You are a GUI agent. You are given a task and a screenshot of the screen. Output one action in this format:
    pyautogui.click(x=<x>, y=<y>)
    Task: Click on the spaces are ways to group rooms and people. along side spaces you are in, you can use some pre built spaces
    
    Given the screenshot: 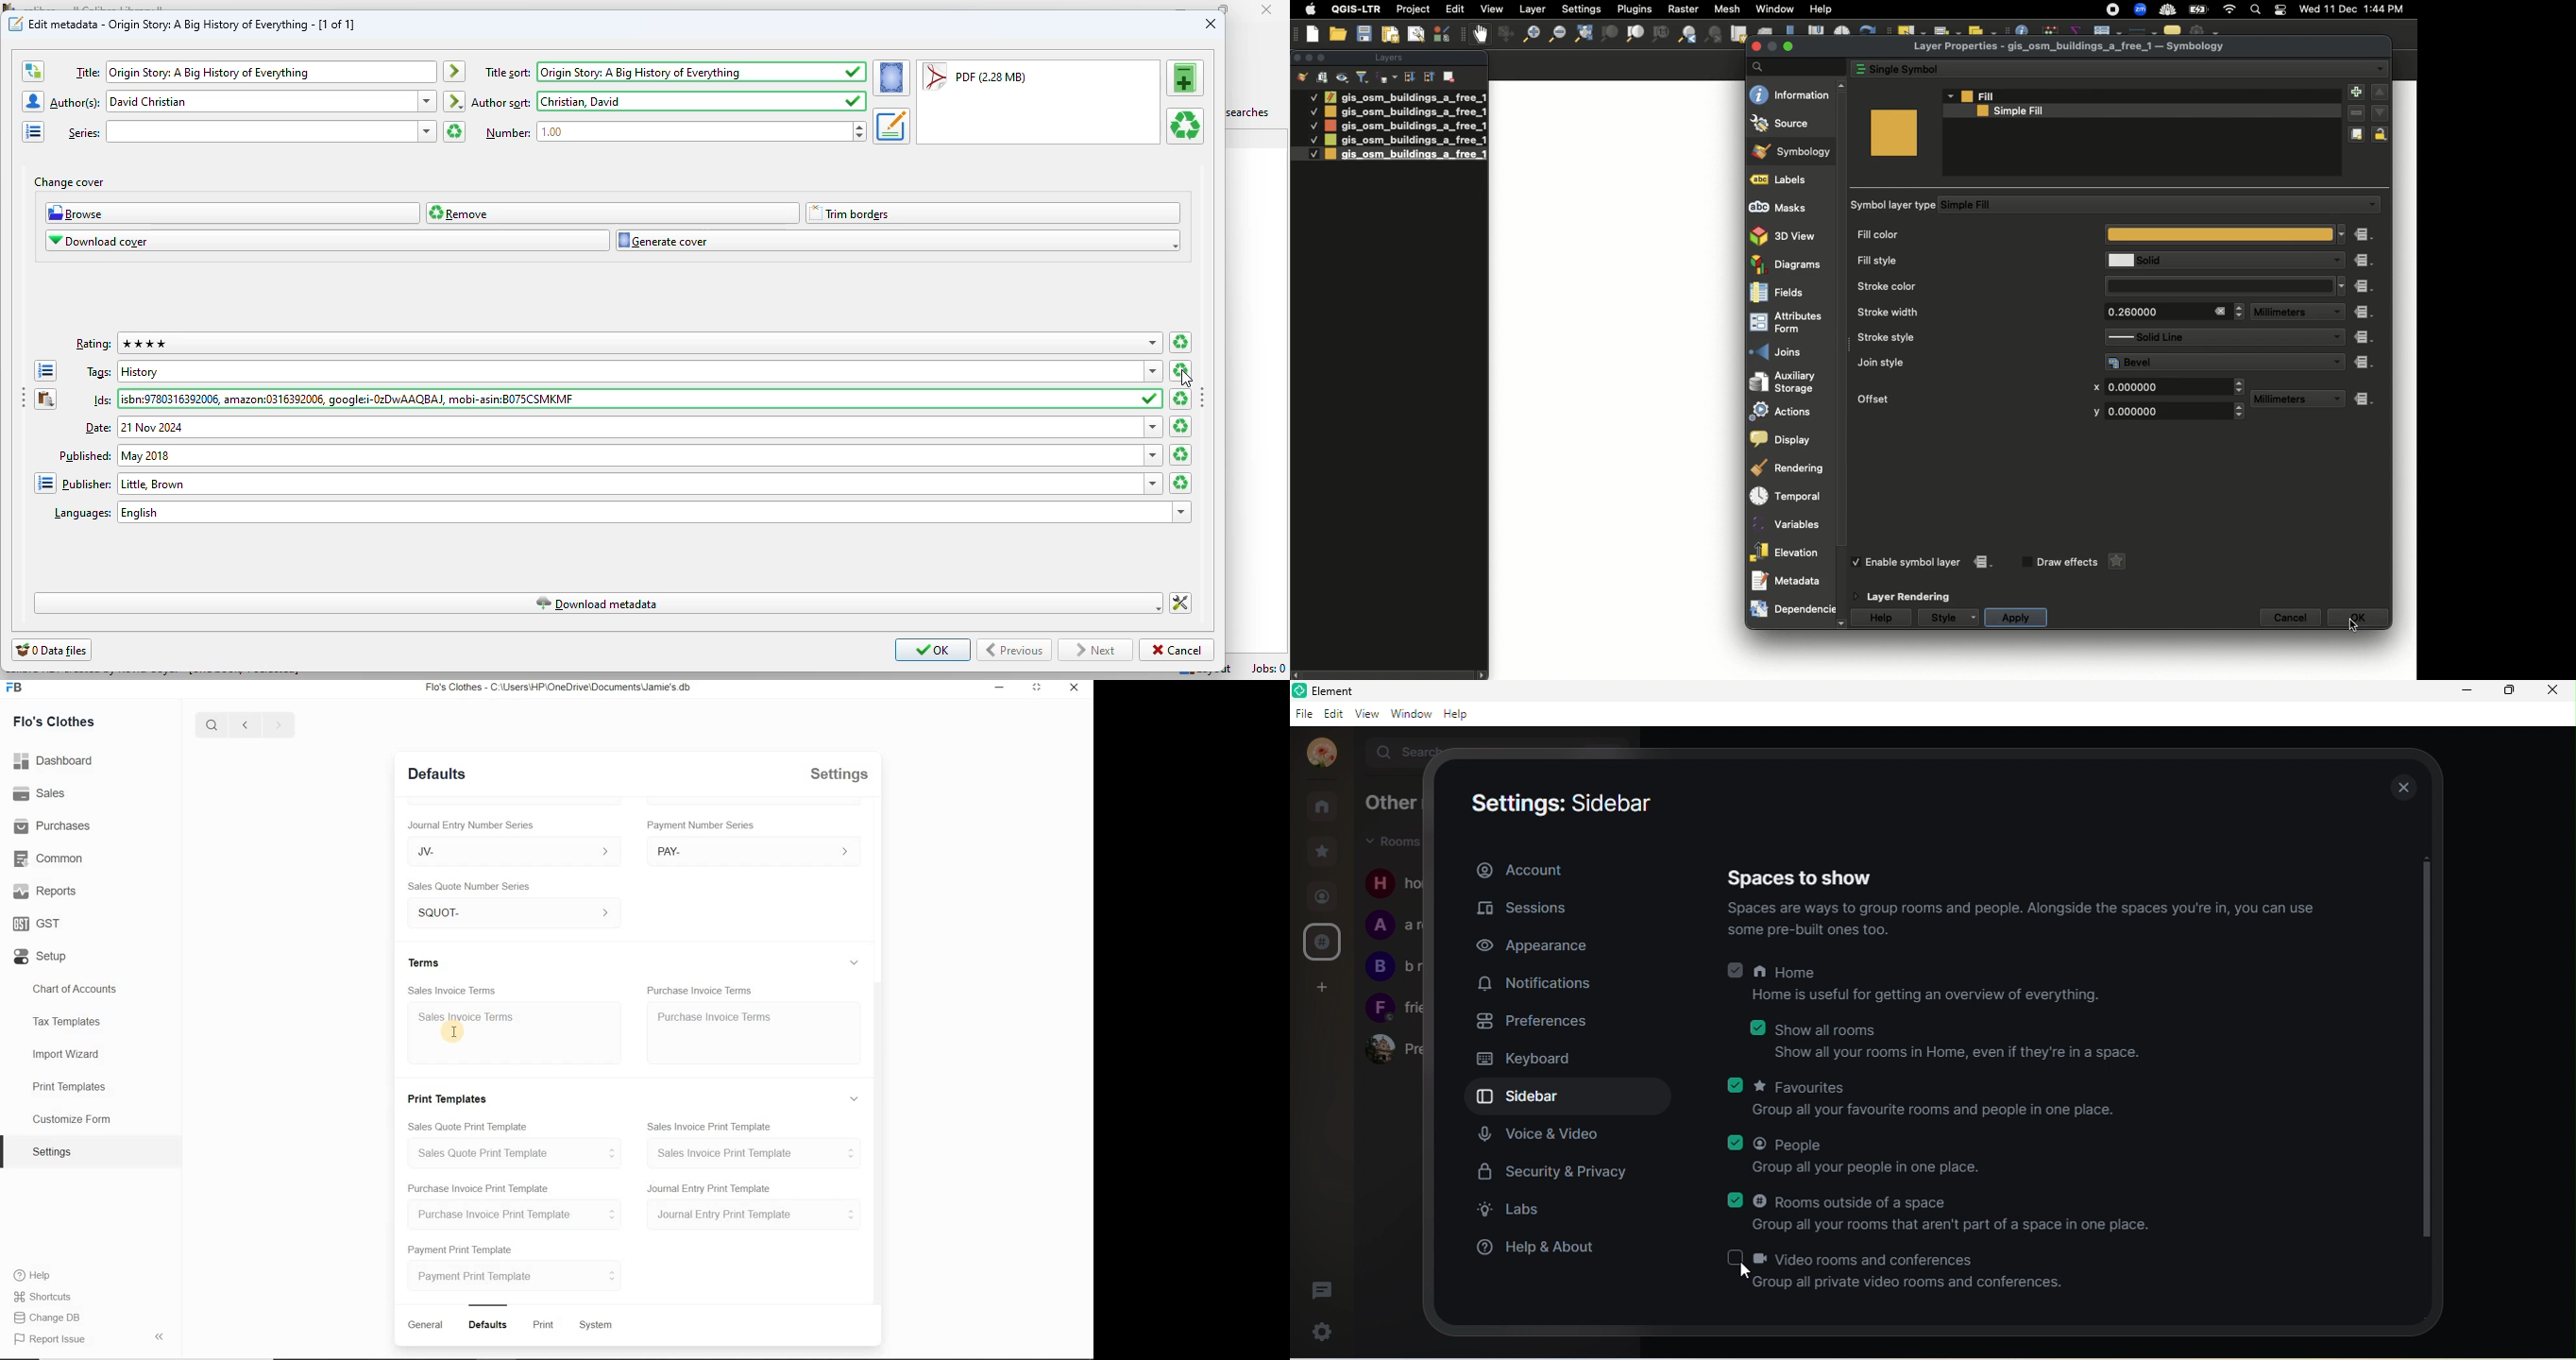 What is the action you would take?
    pyautogui.click(x=2031, y=921)
    